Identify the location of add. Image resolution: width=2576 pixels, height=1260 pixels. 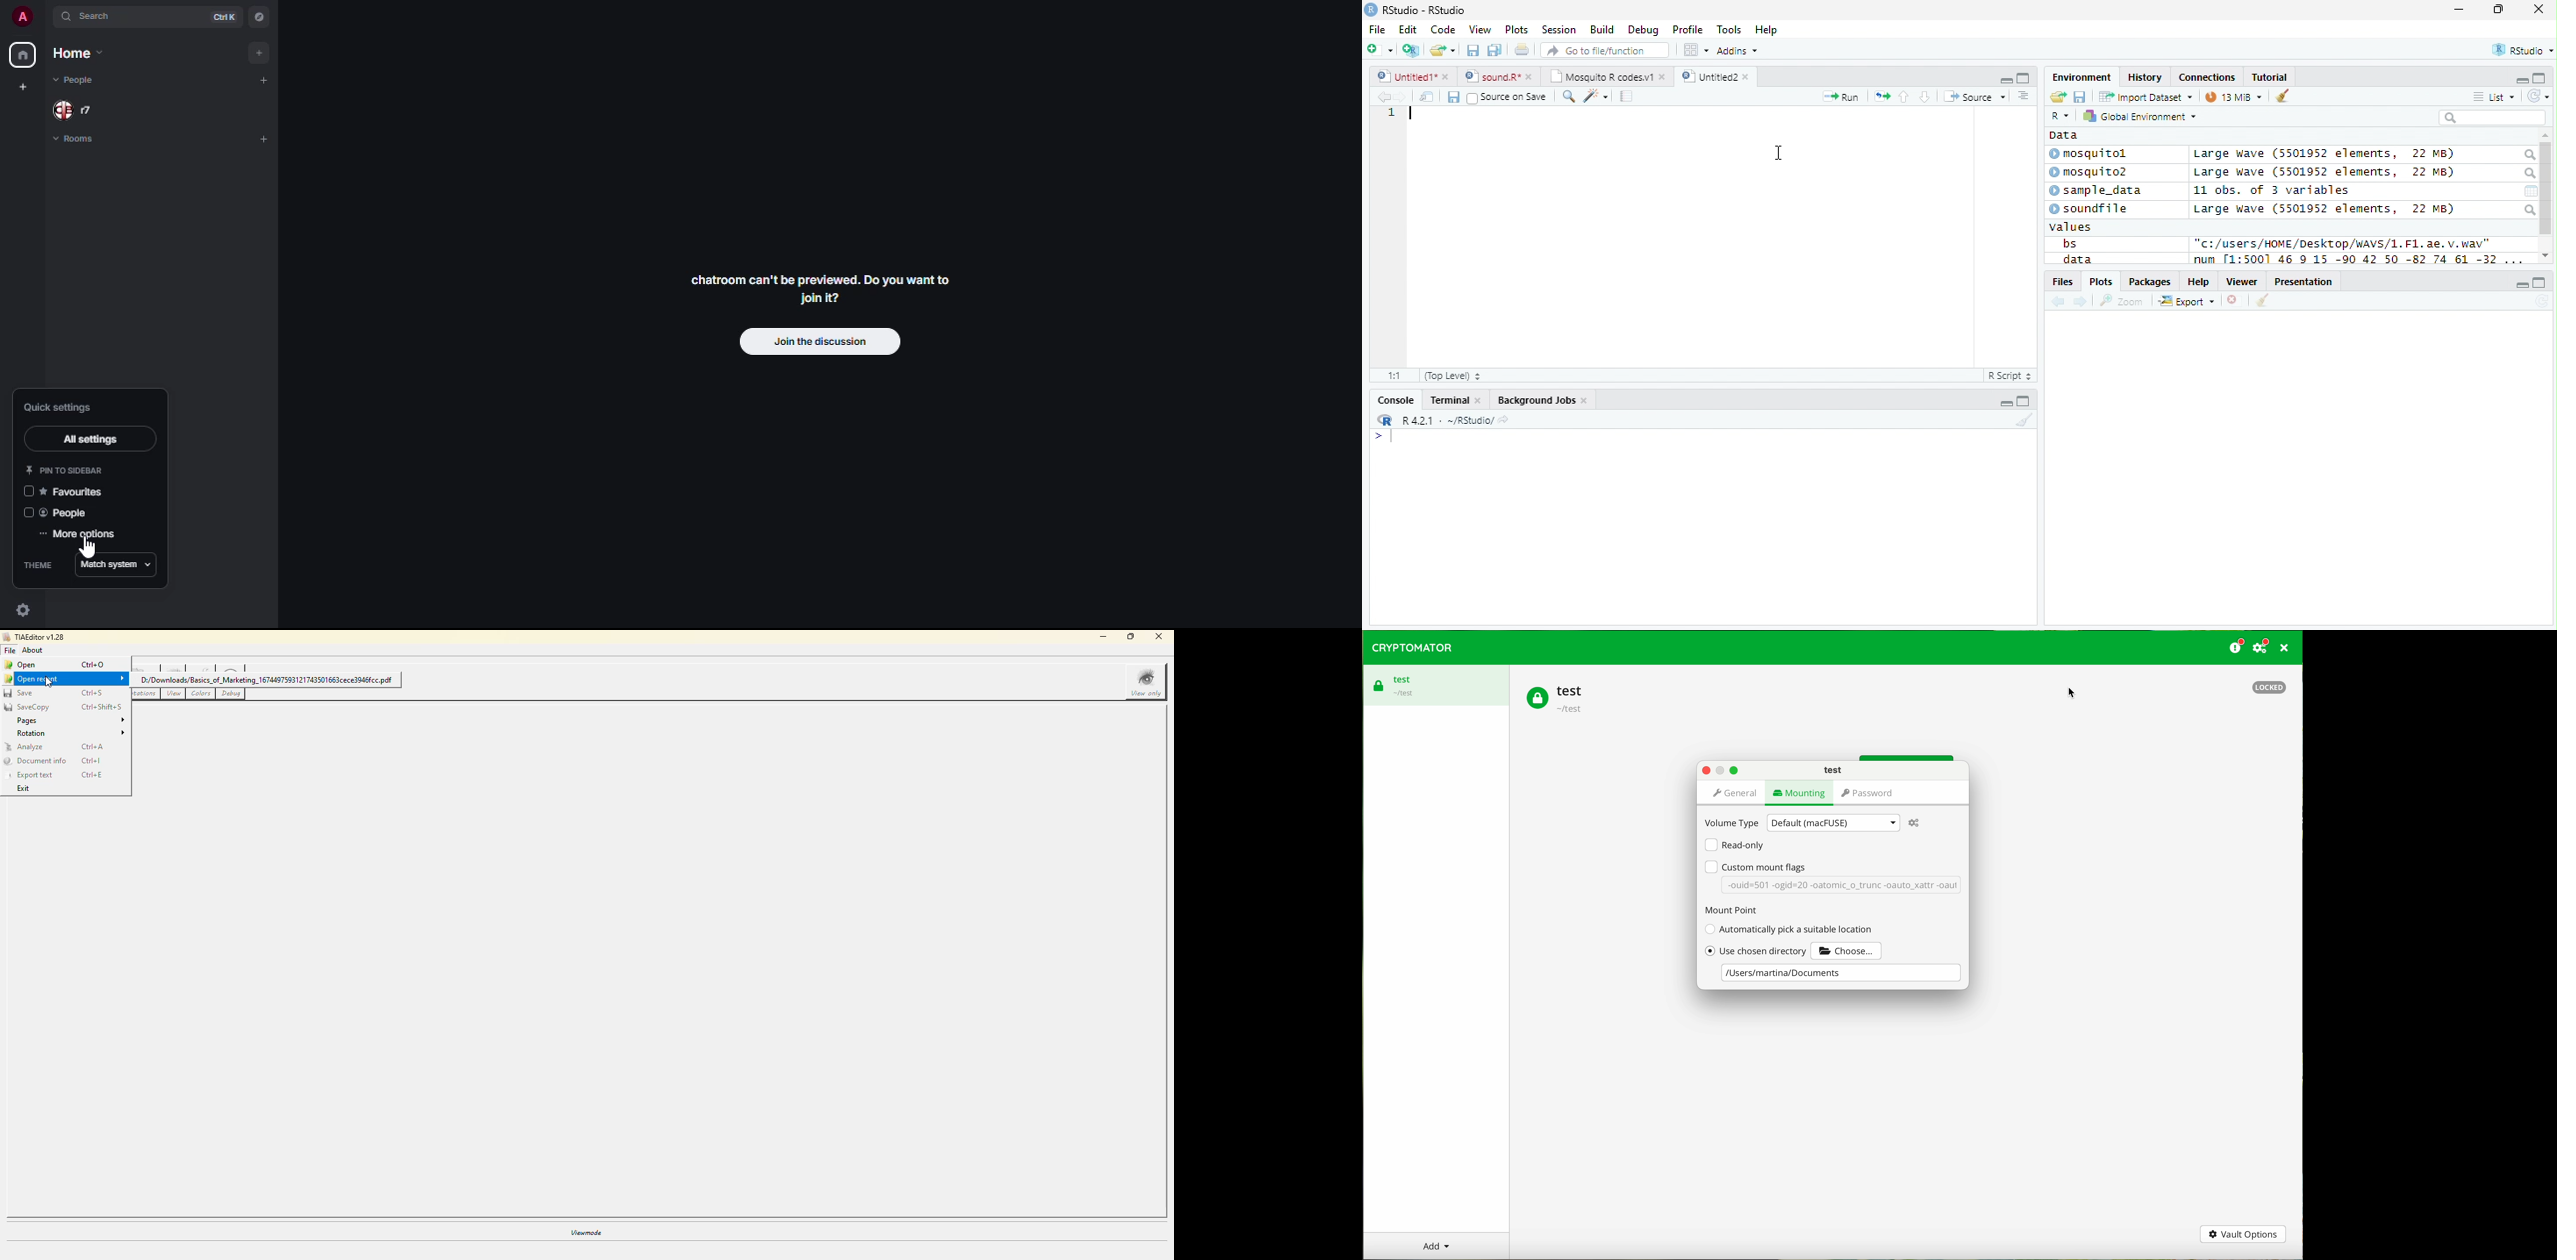
(264, 139).